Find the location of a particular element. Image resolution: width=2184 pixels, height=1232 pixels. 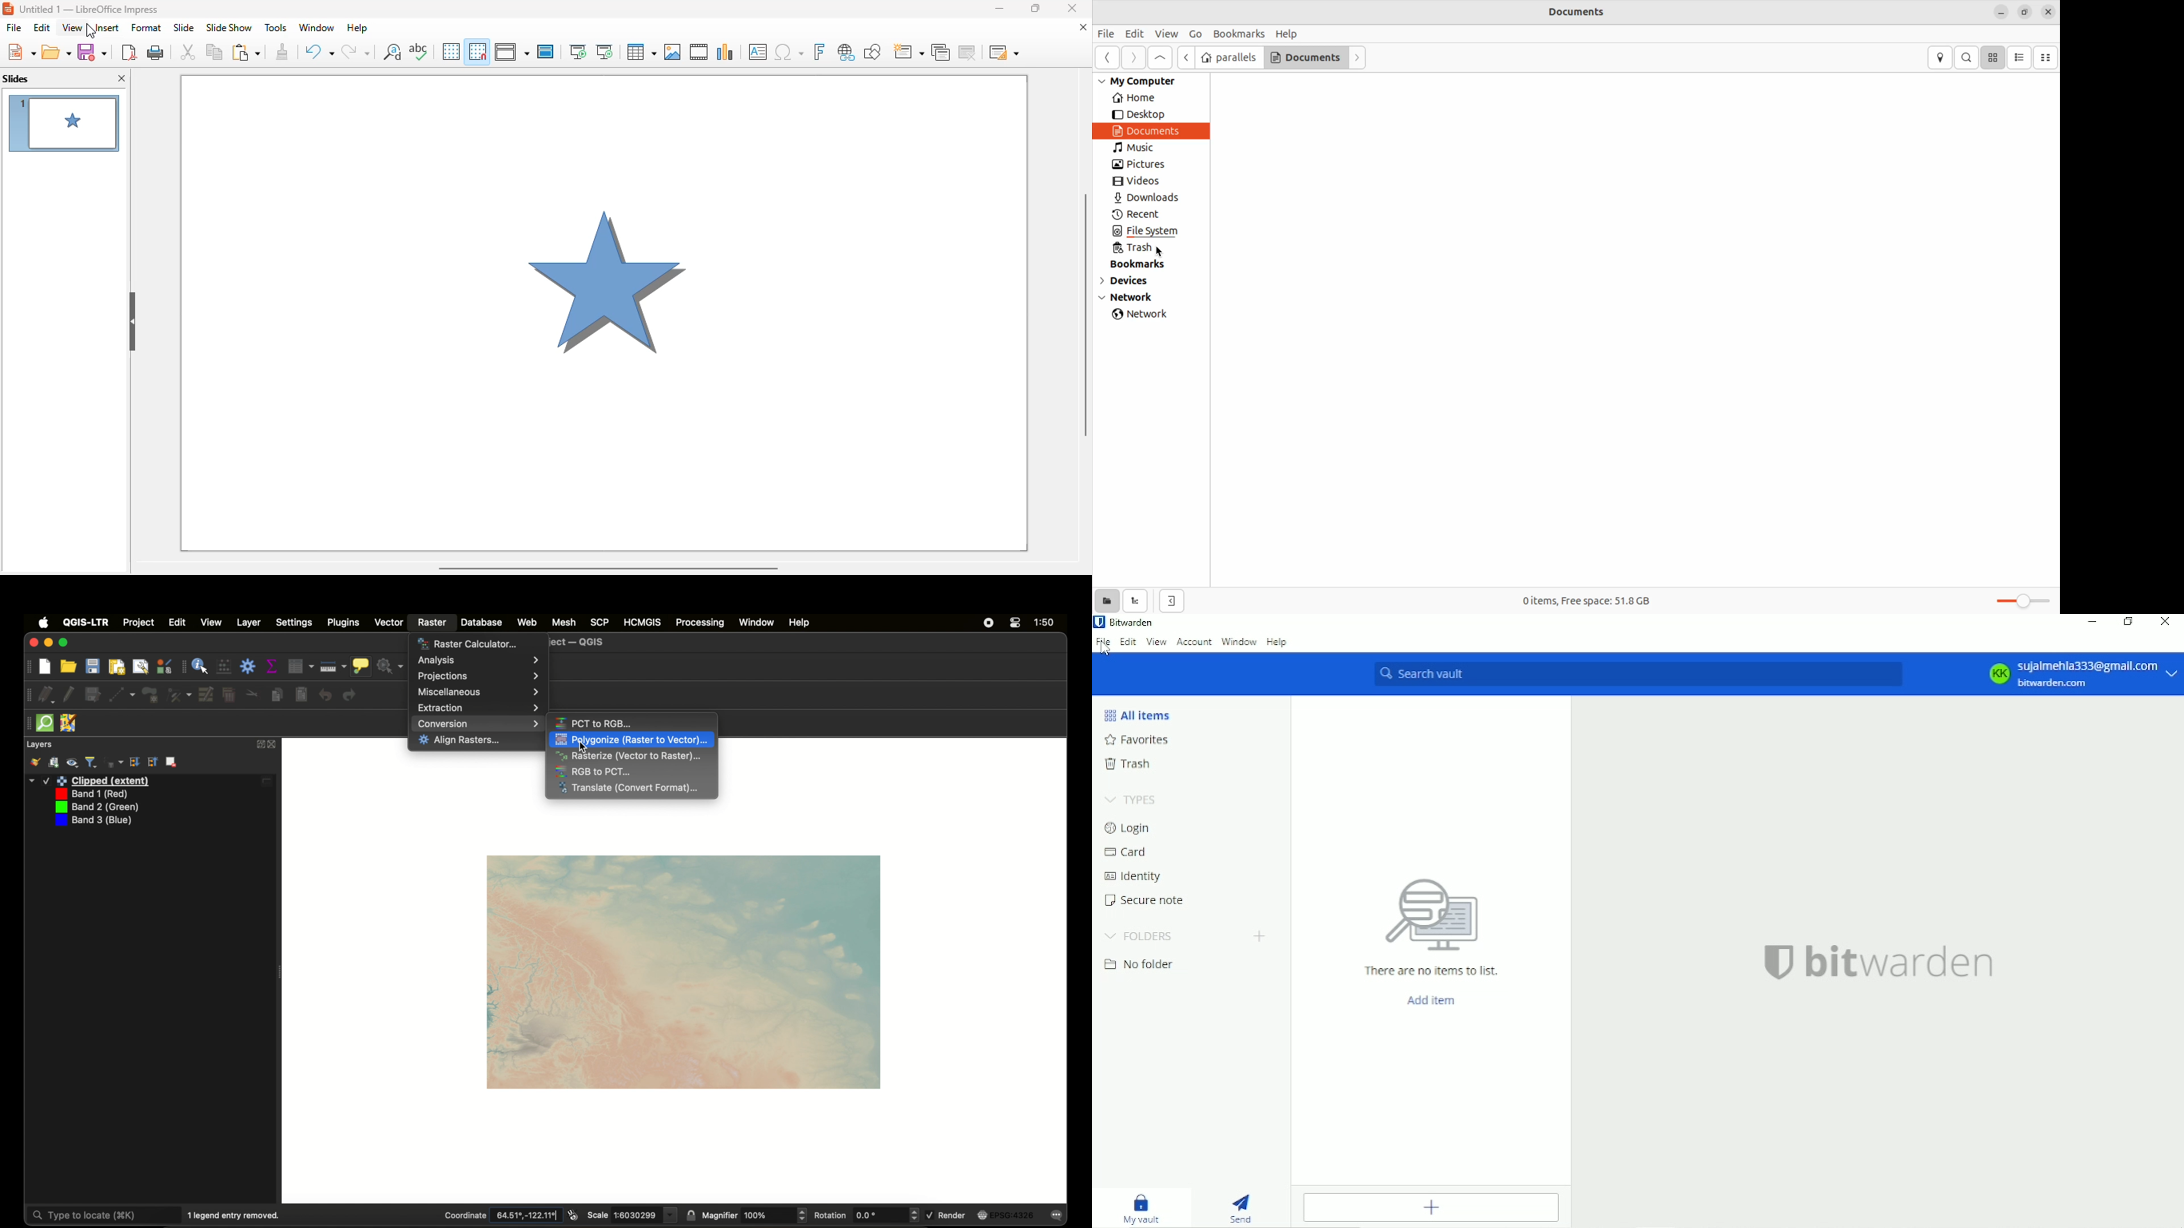

my computer is located at coordinates (1145, 81).